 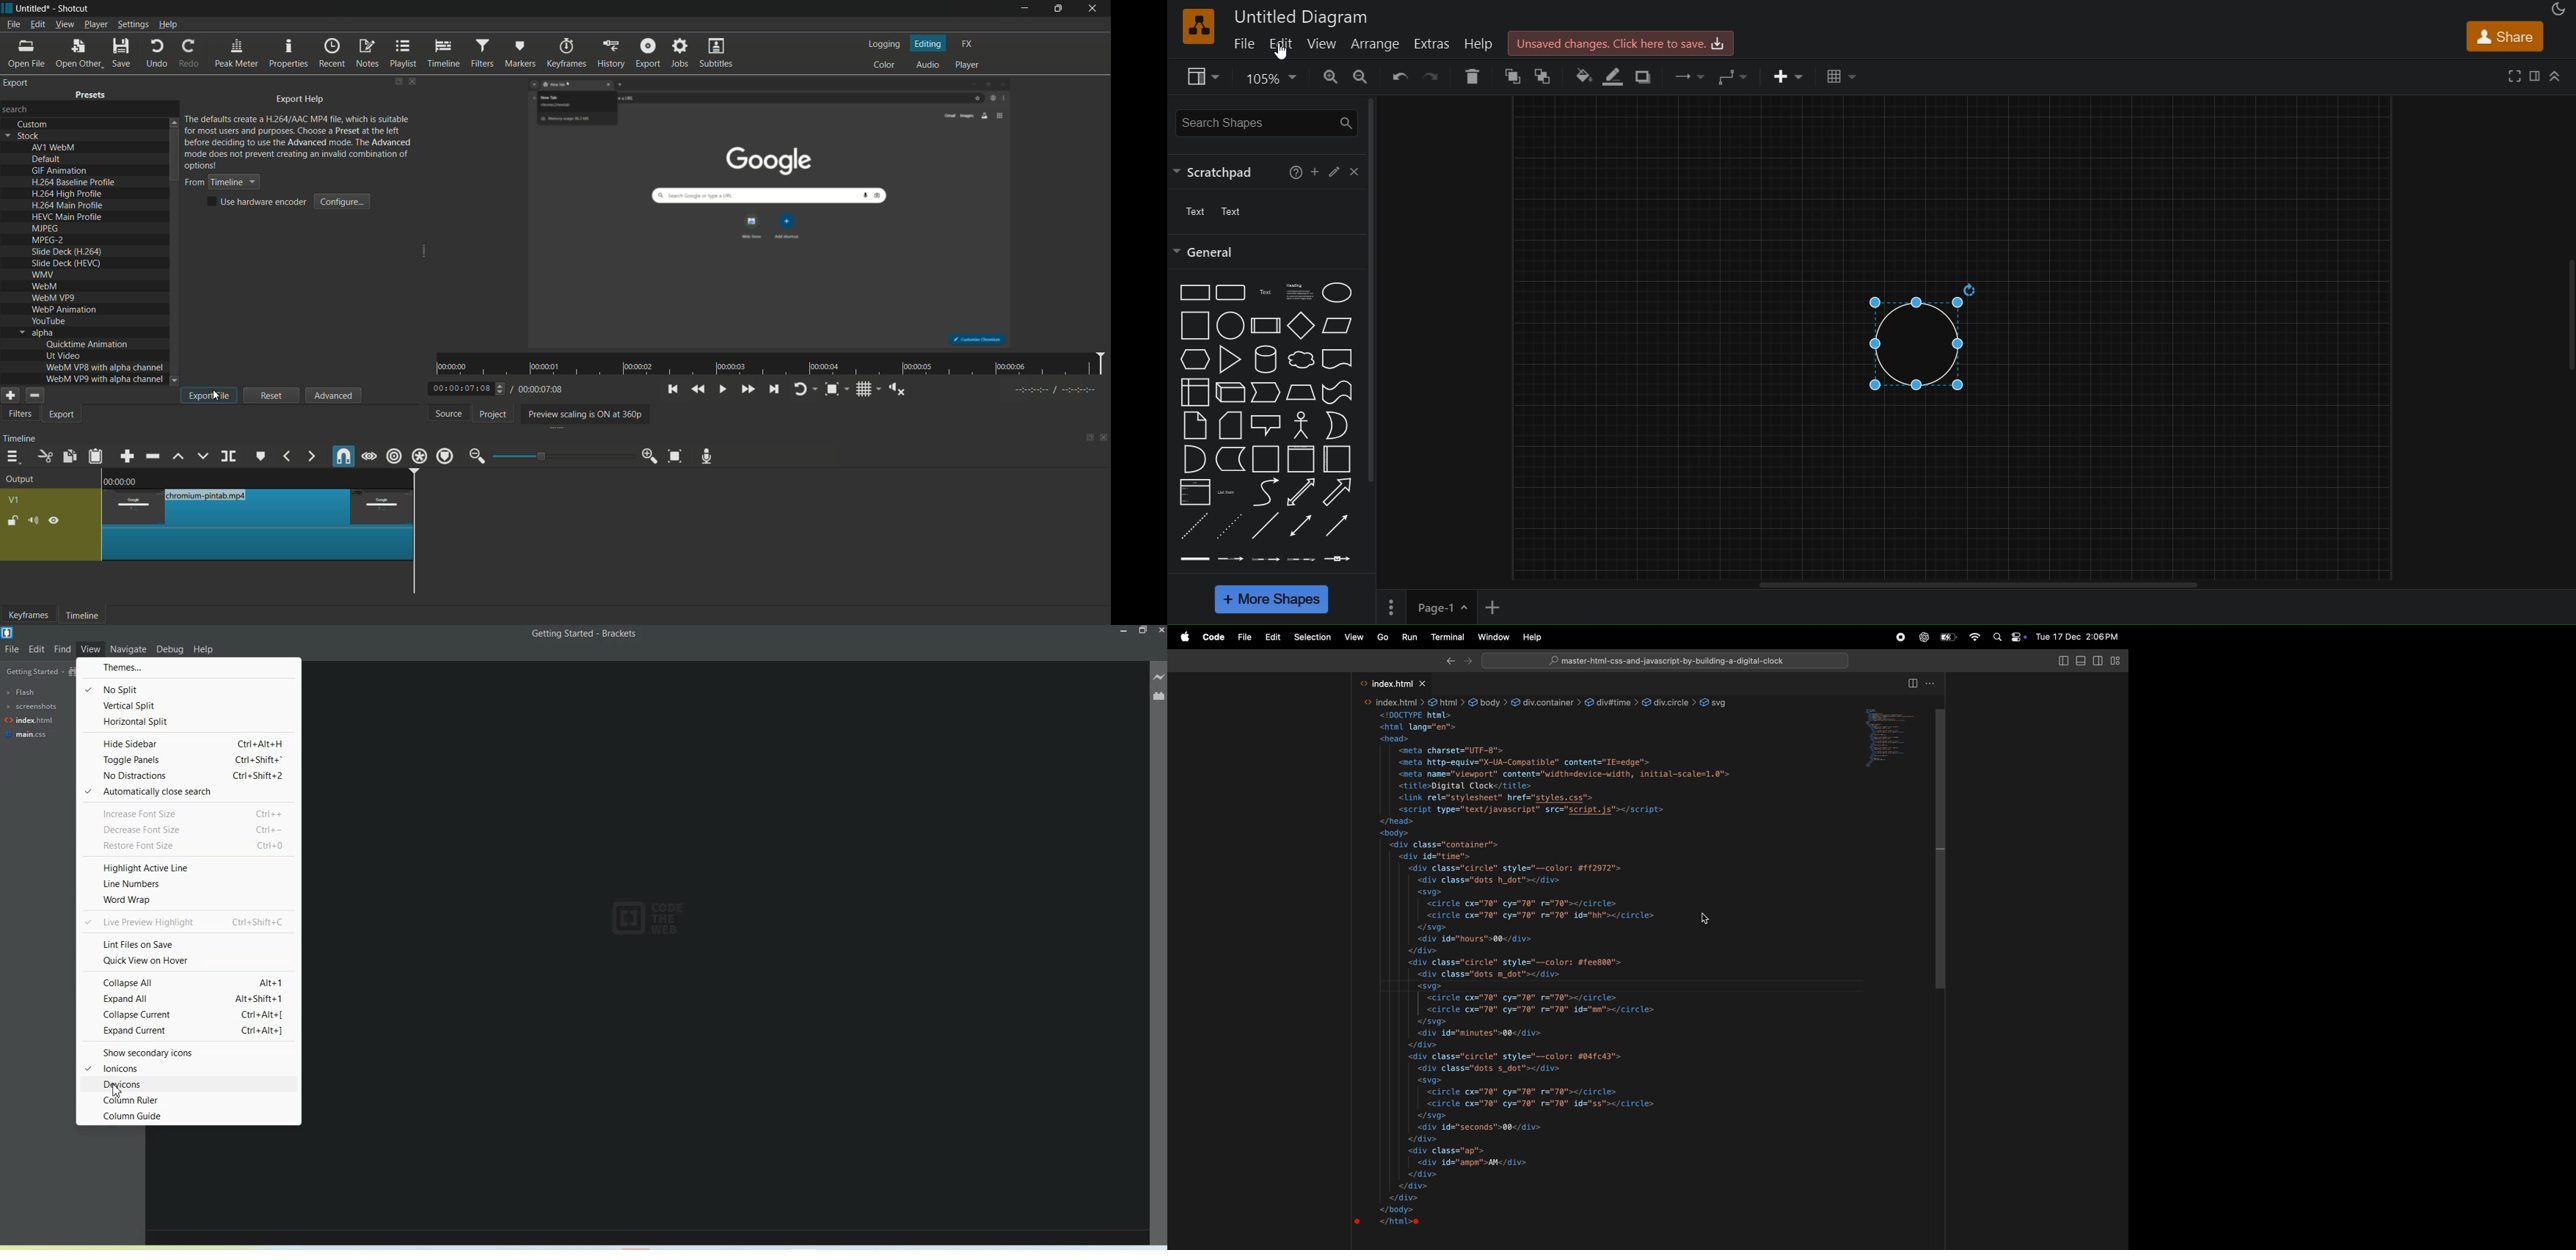 I want to click on player menu, so click(x=97, y=24).